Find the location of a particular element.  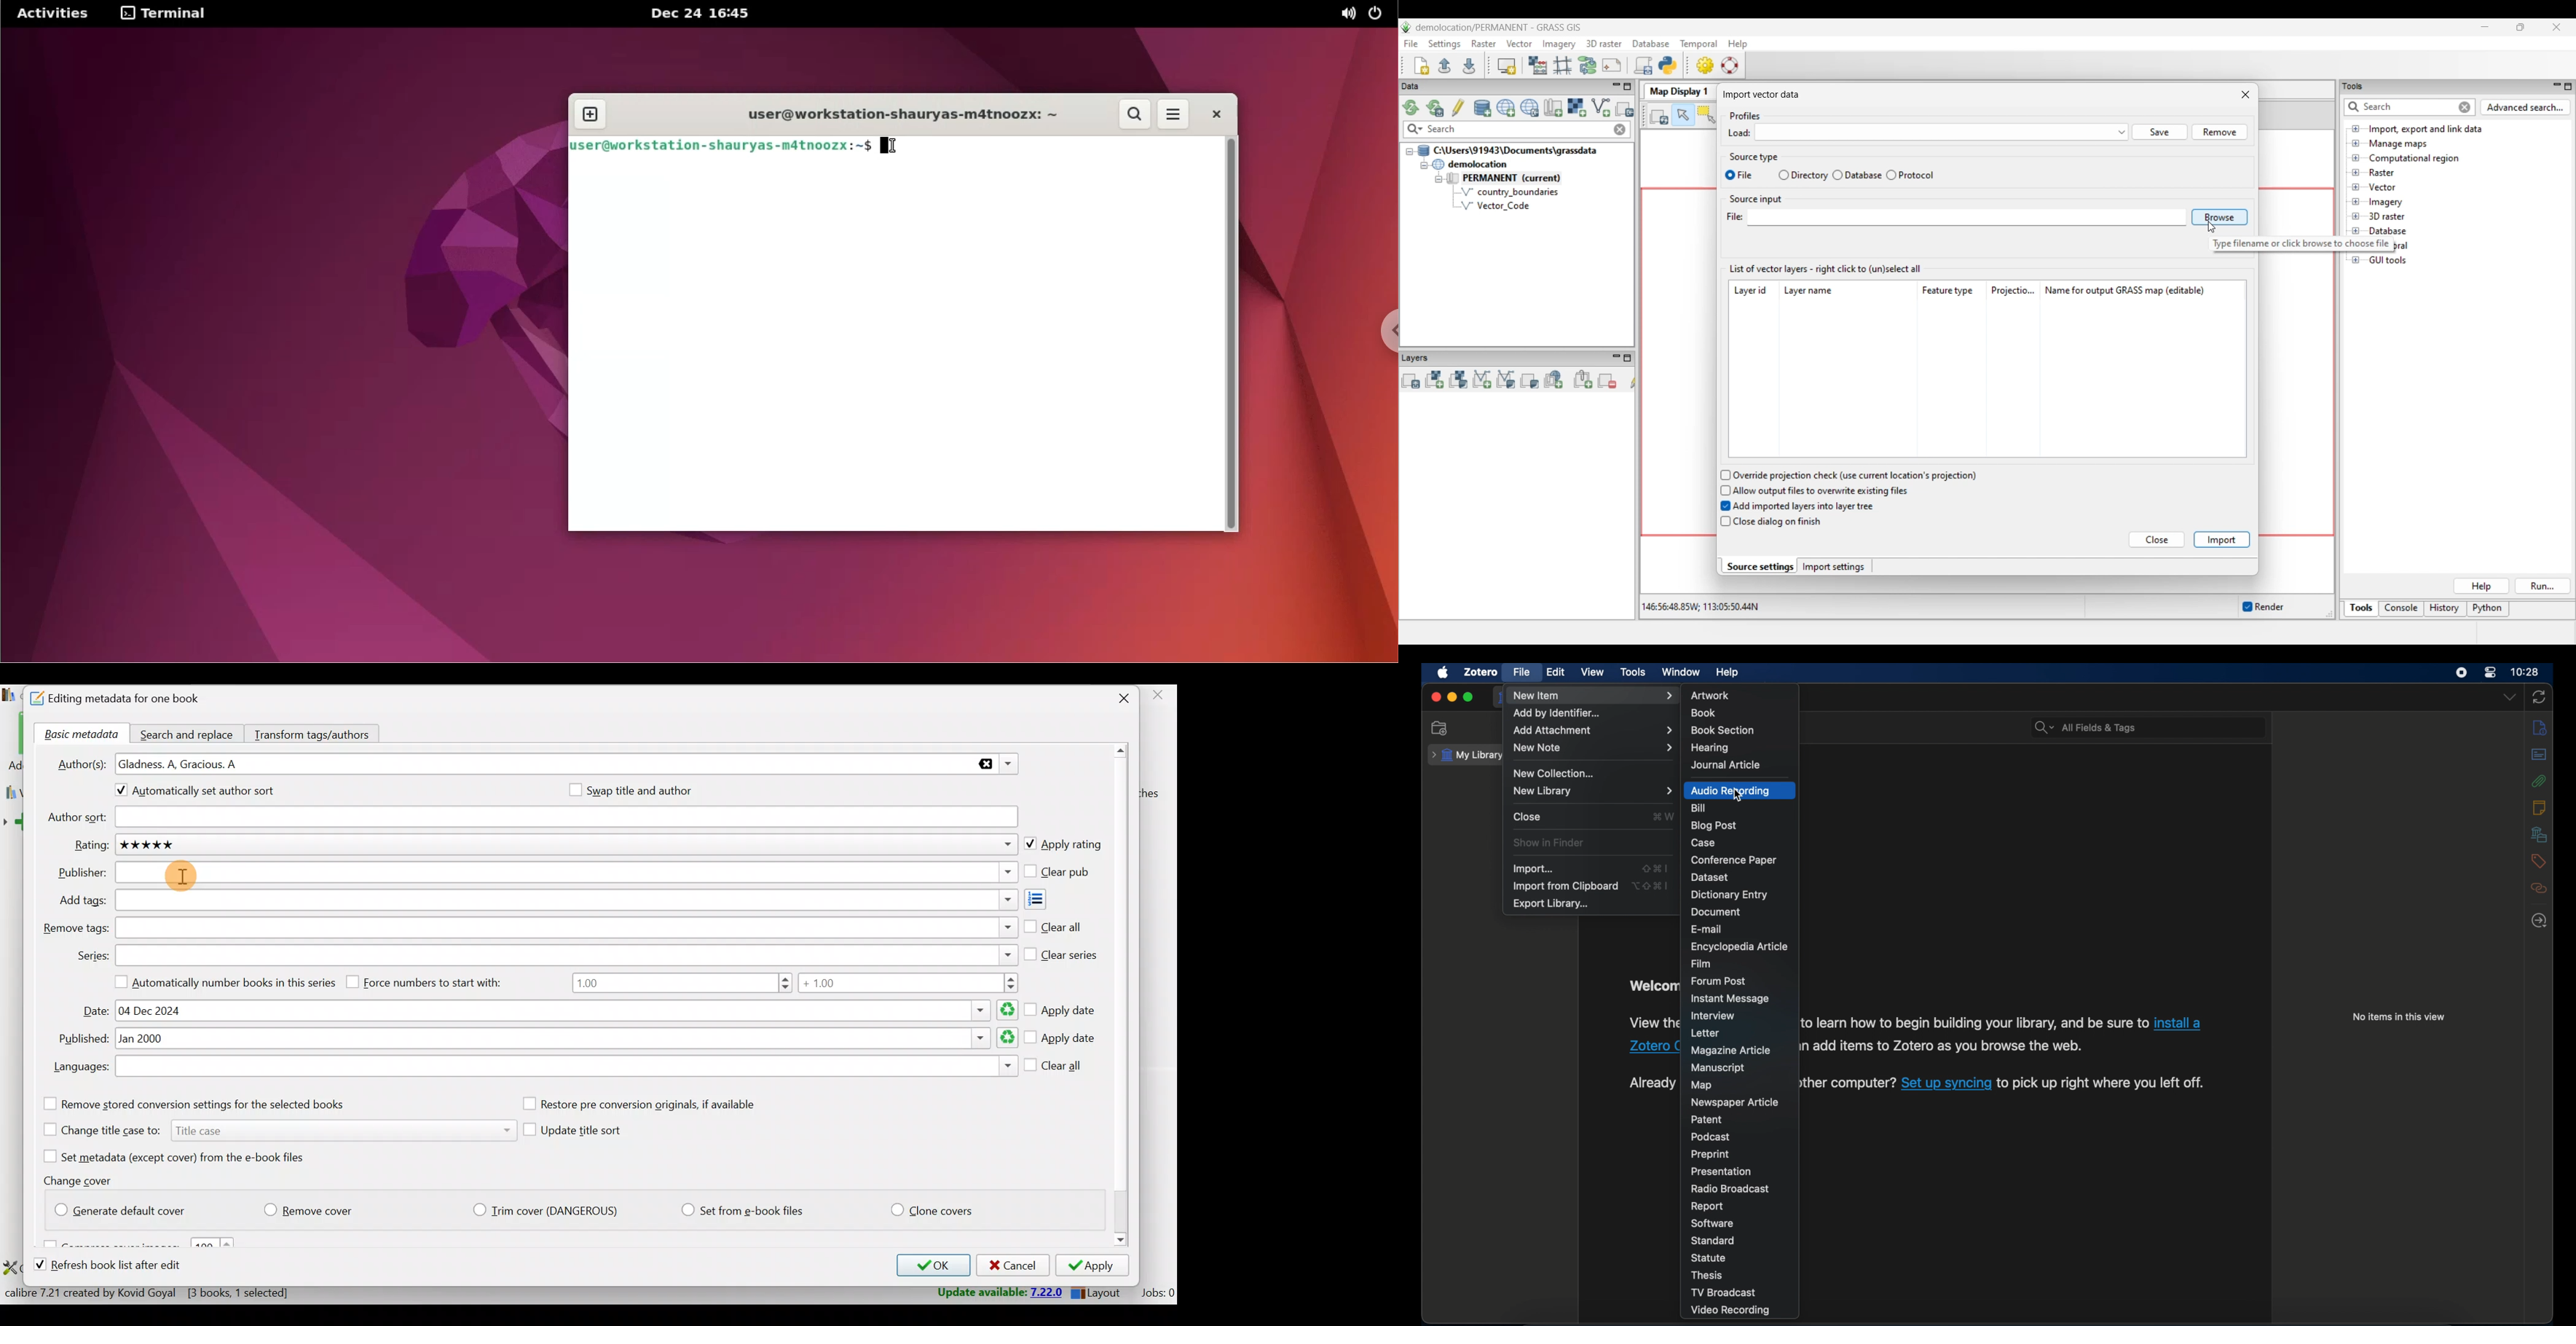

Number range is located at coordinates (795, 985).